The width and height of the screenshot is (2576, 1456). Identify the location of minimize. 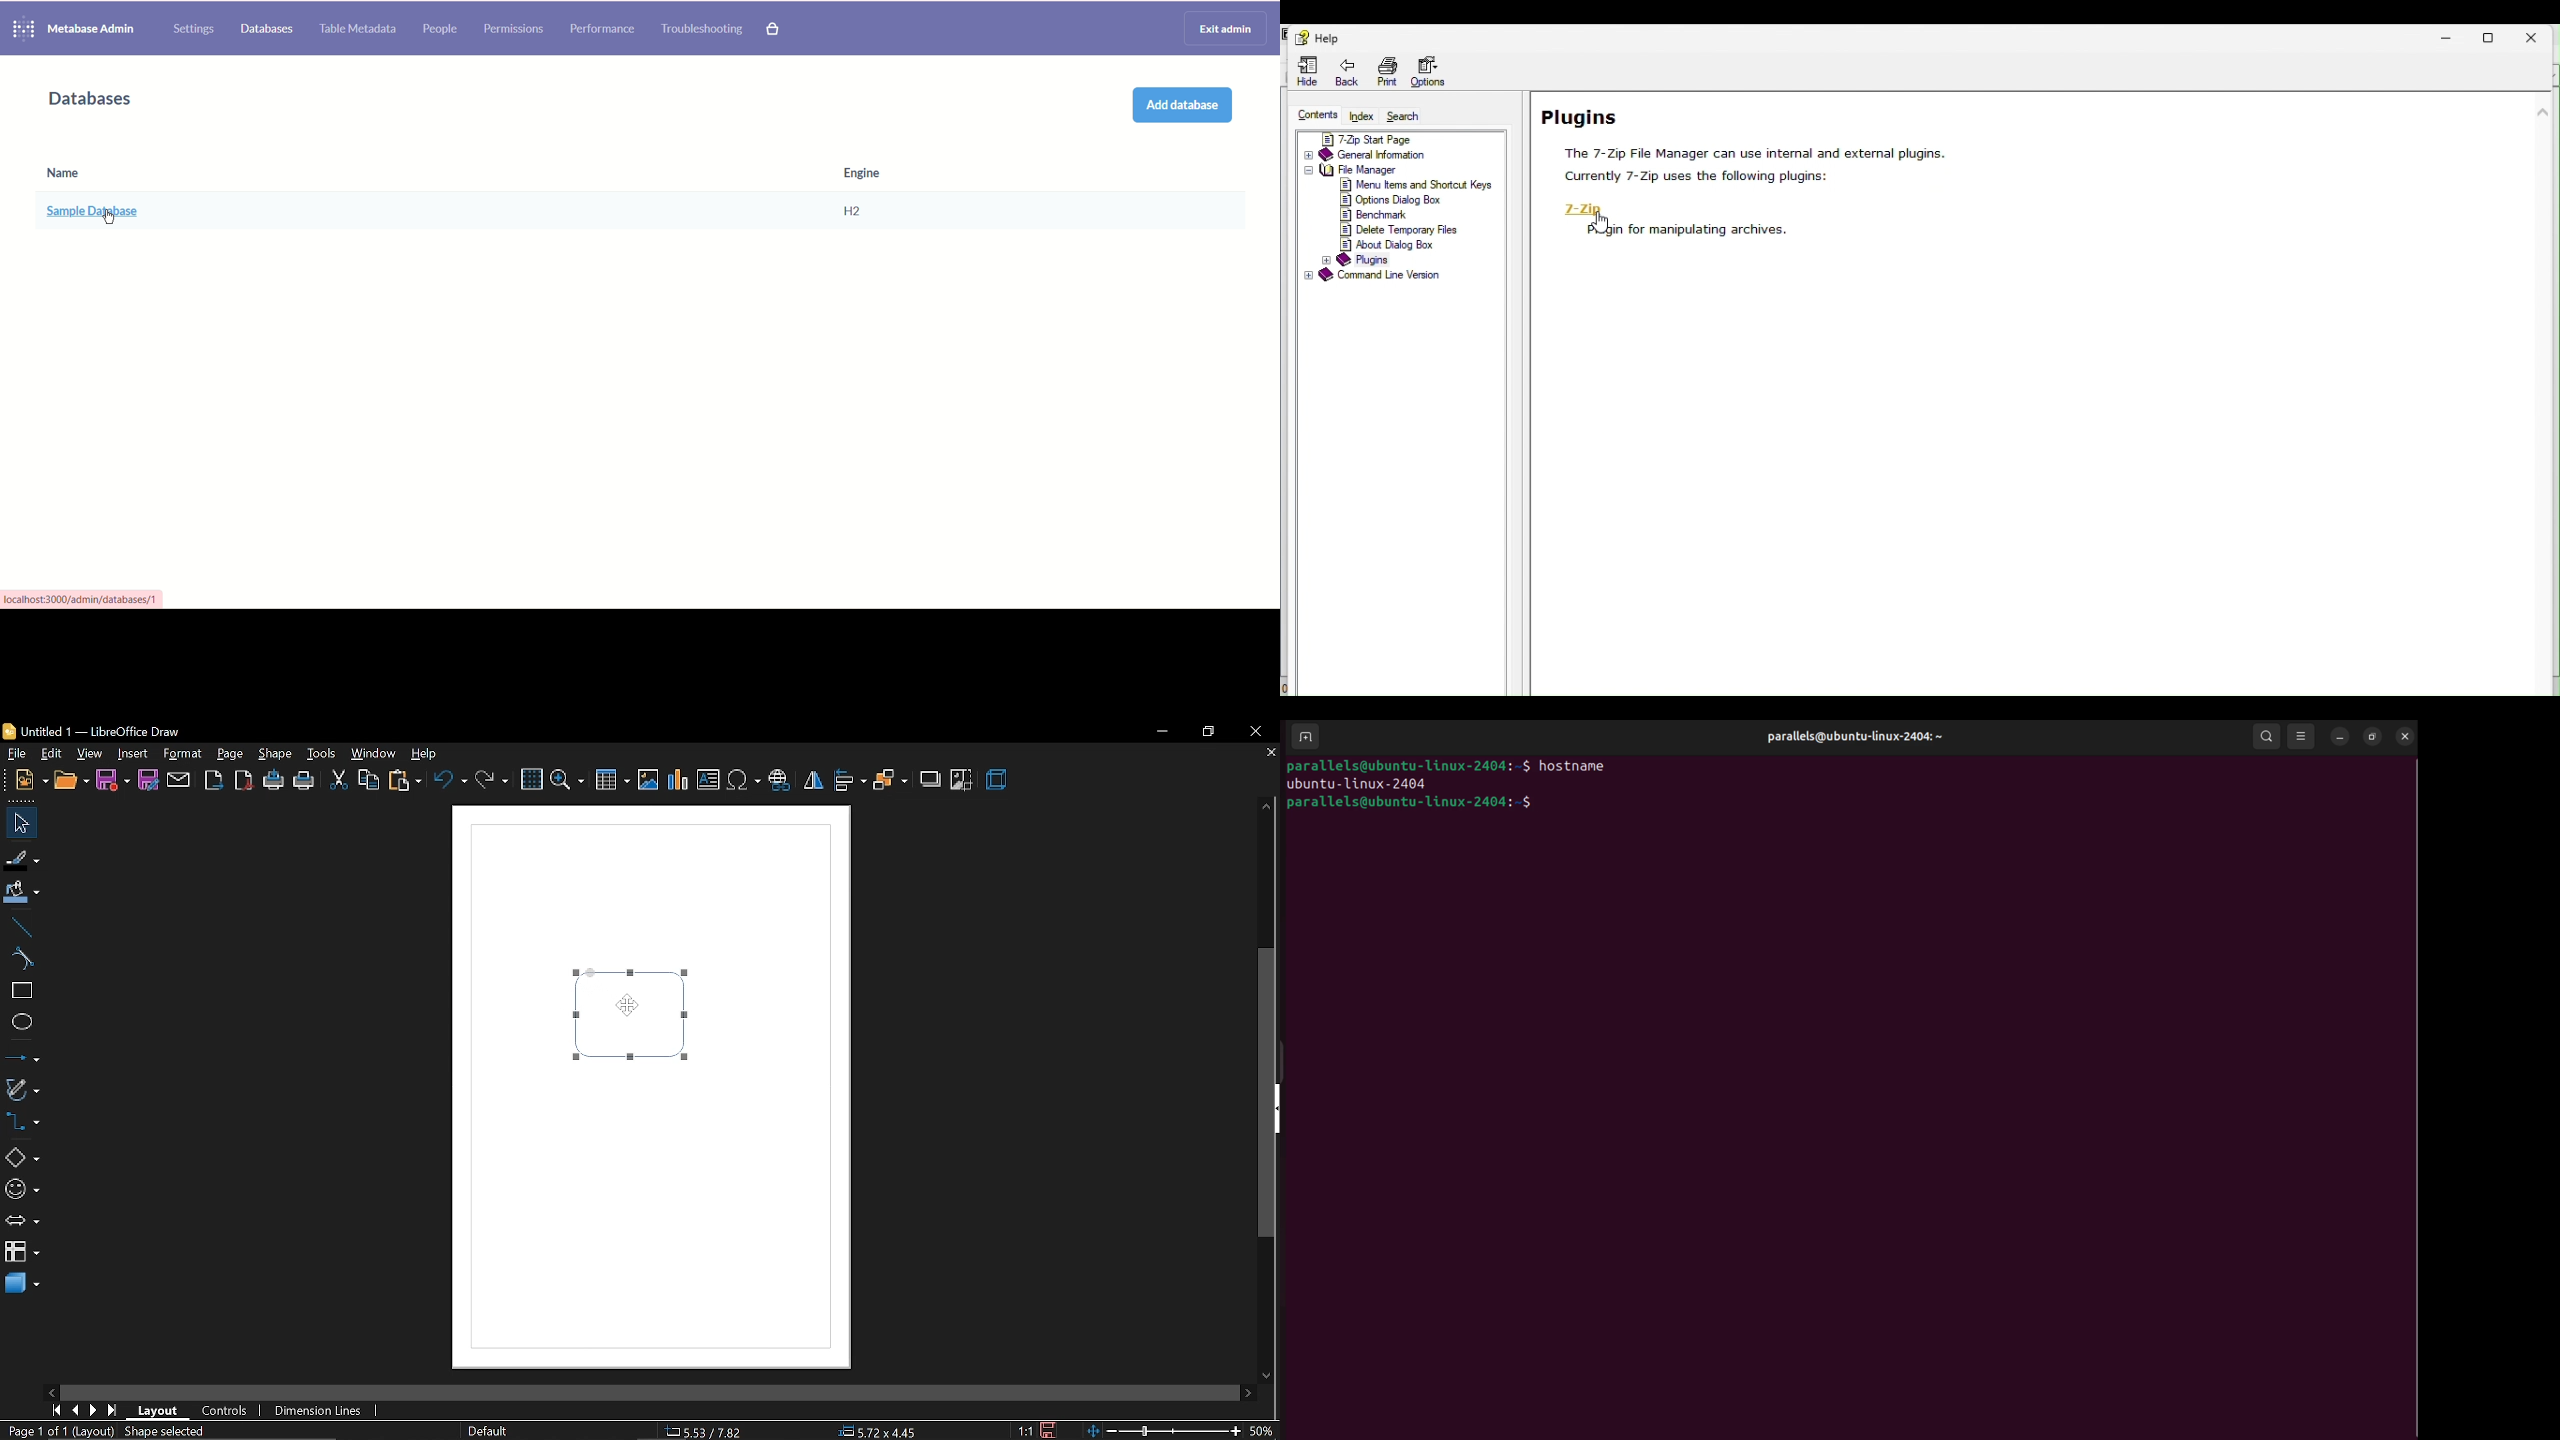
(1160, 732).